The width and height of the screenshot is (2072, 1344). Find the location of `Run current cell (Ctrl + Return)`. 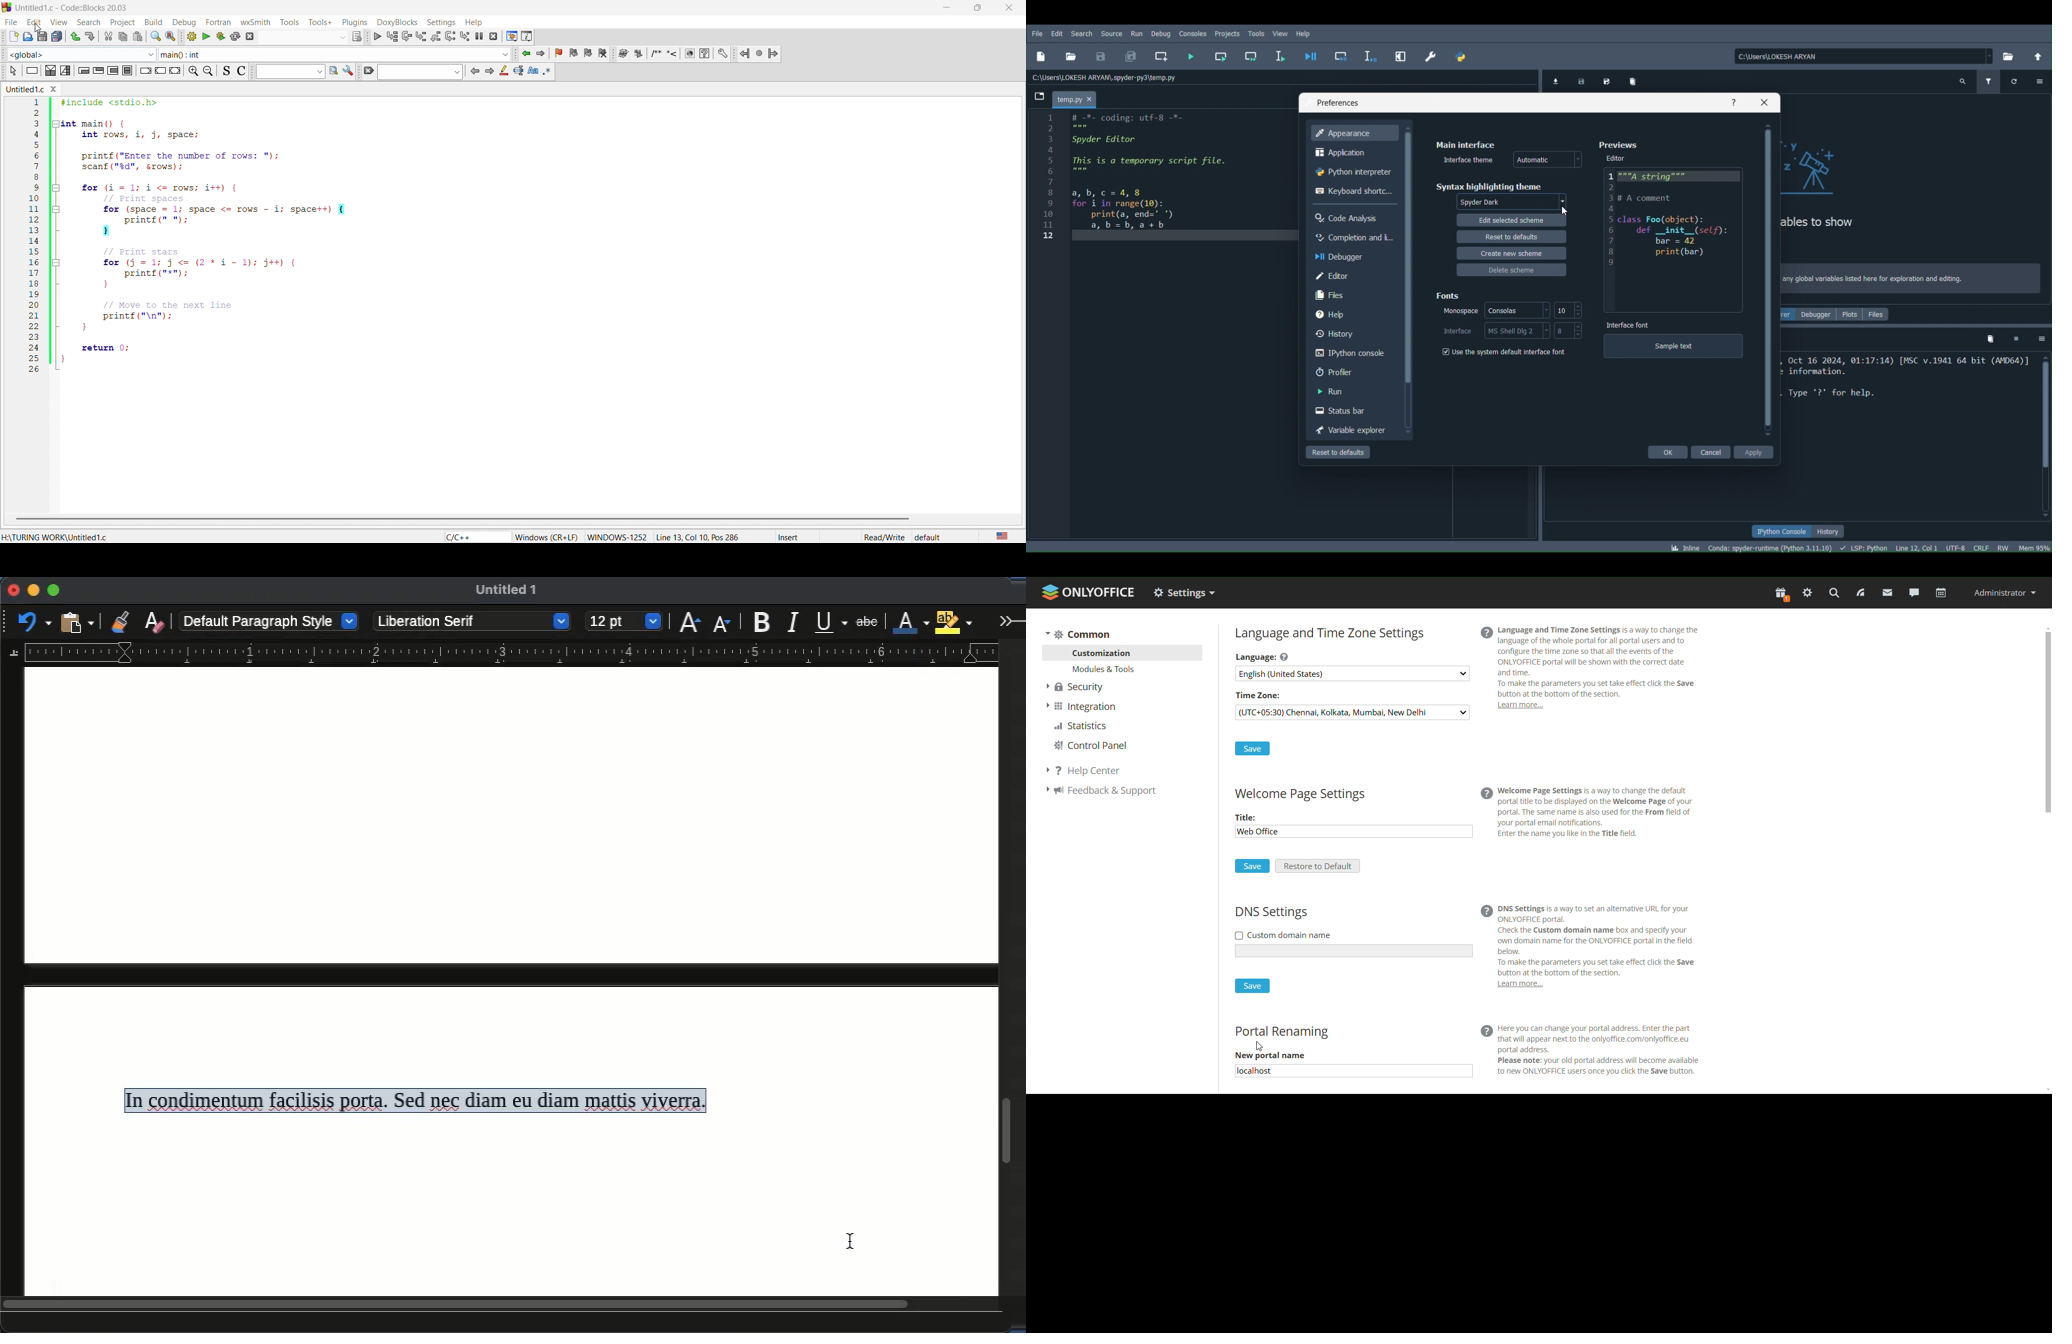

Run current cell (Ctrl + Return) is located at coordinates (1217, 56).